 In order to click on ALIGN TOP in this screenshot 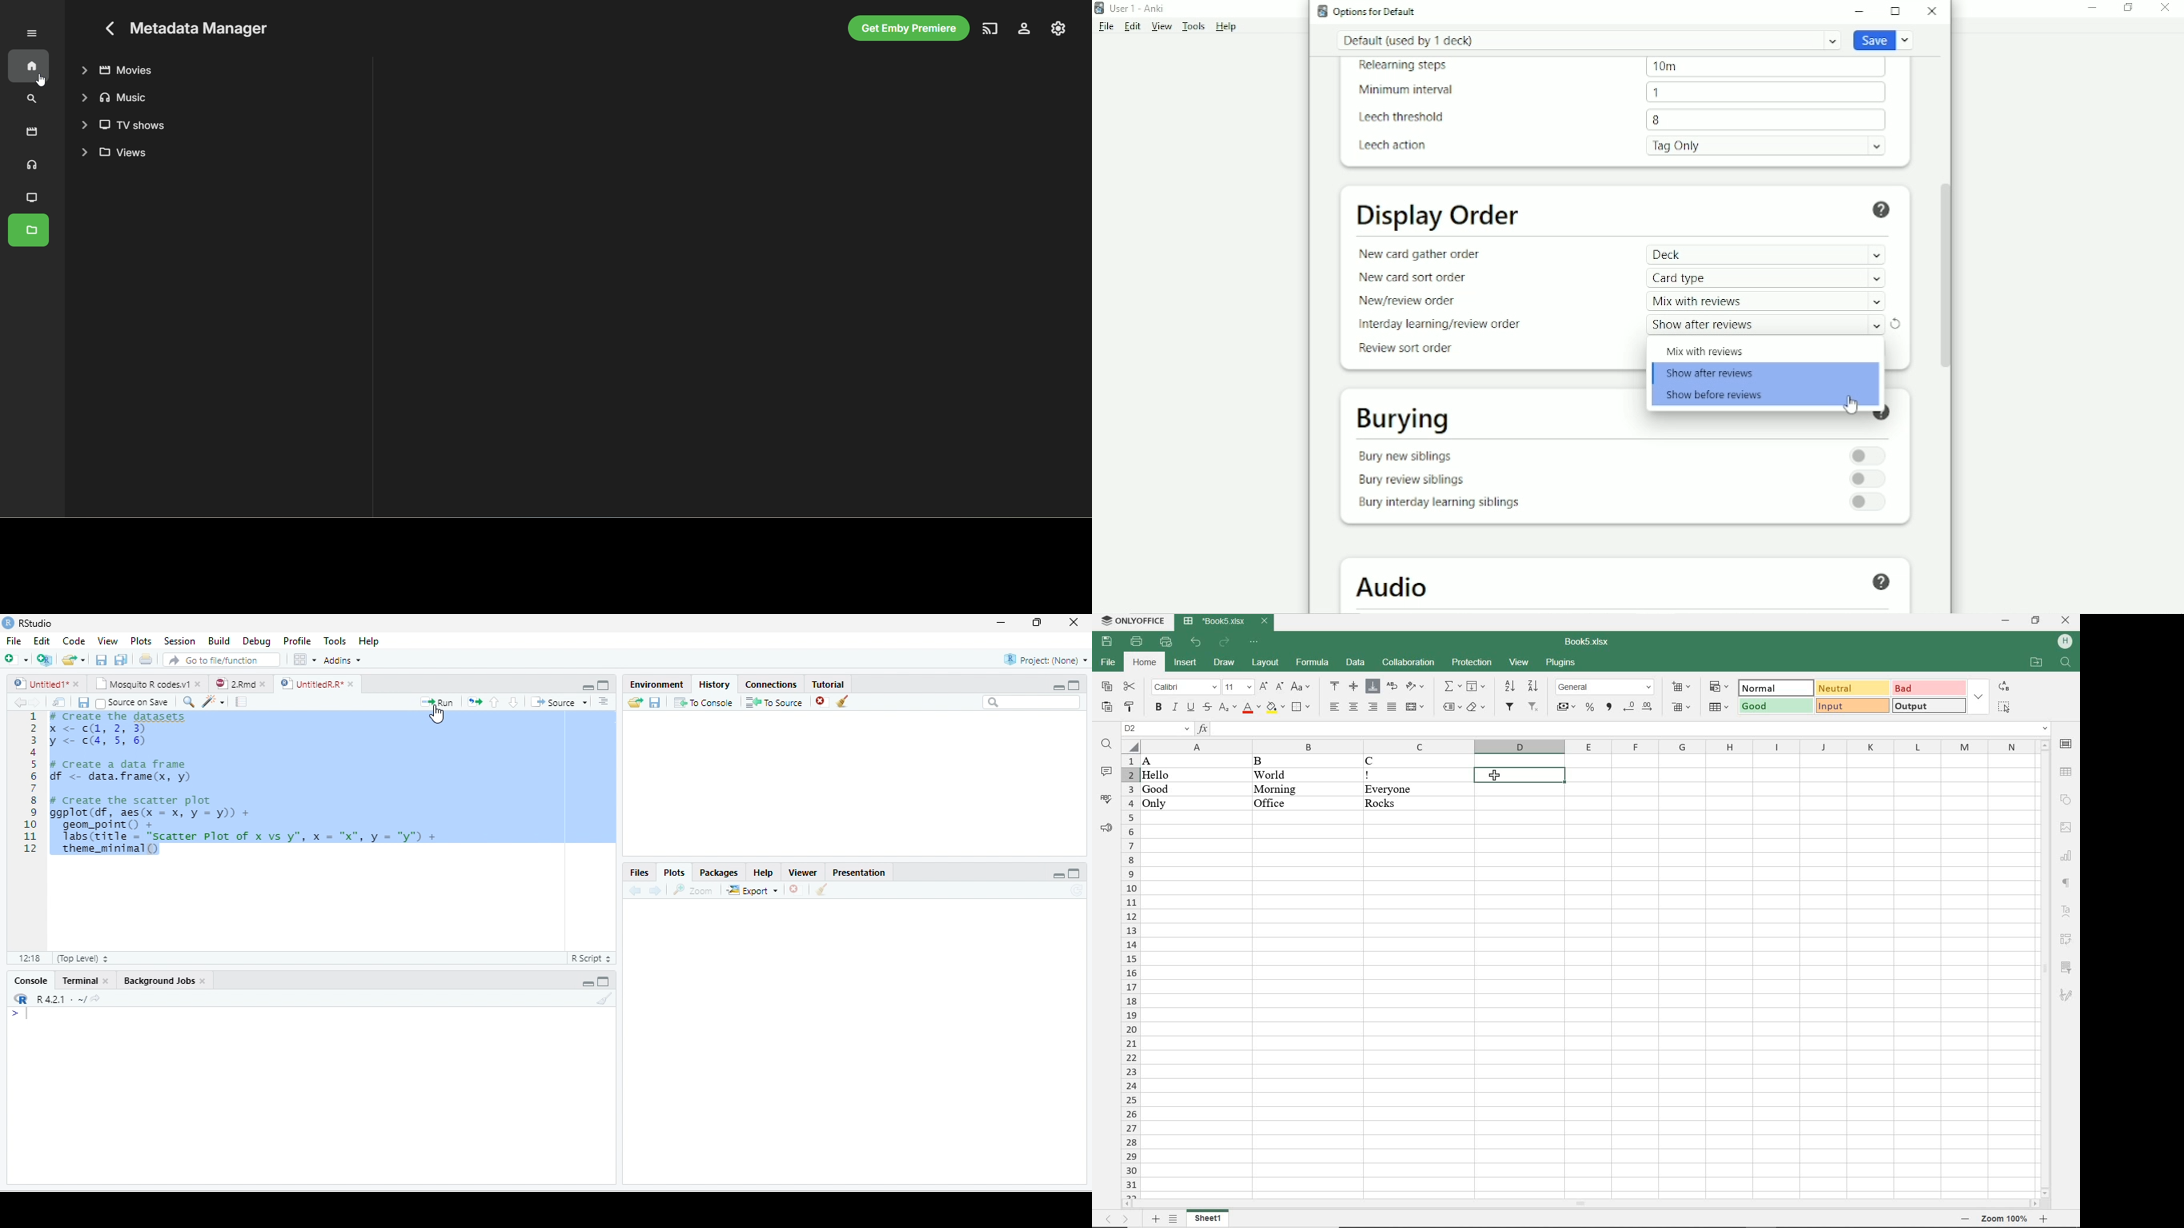, I will do `click(1335, 686)`.